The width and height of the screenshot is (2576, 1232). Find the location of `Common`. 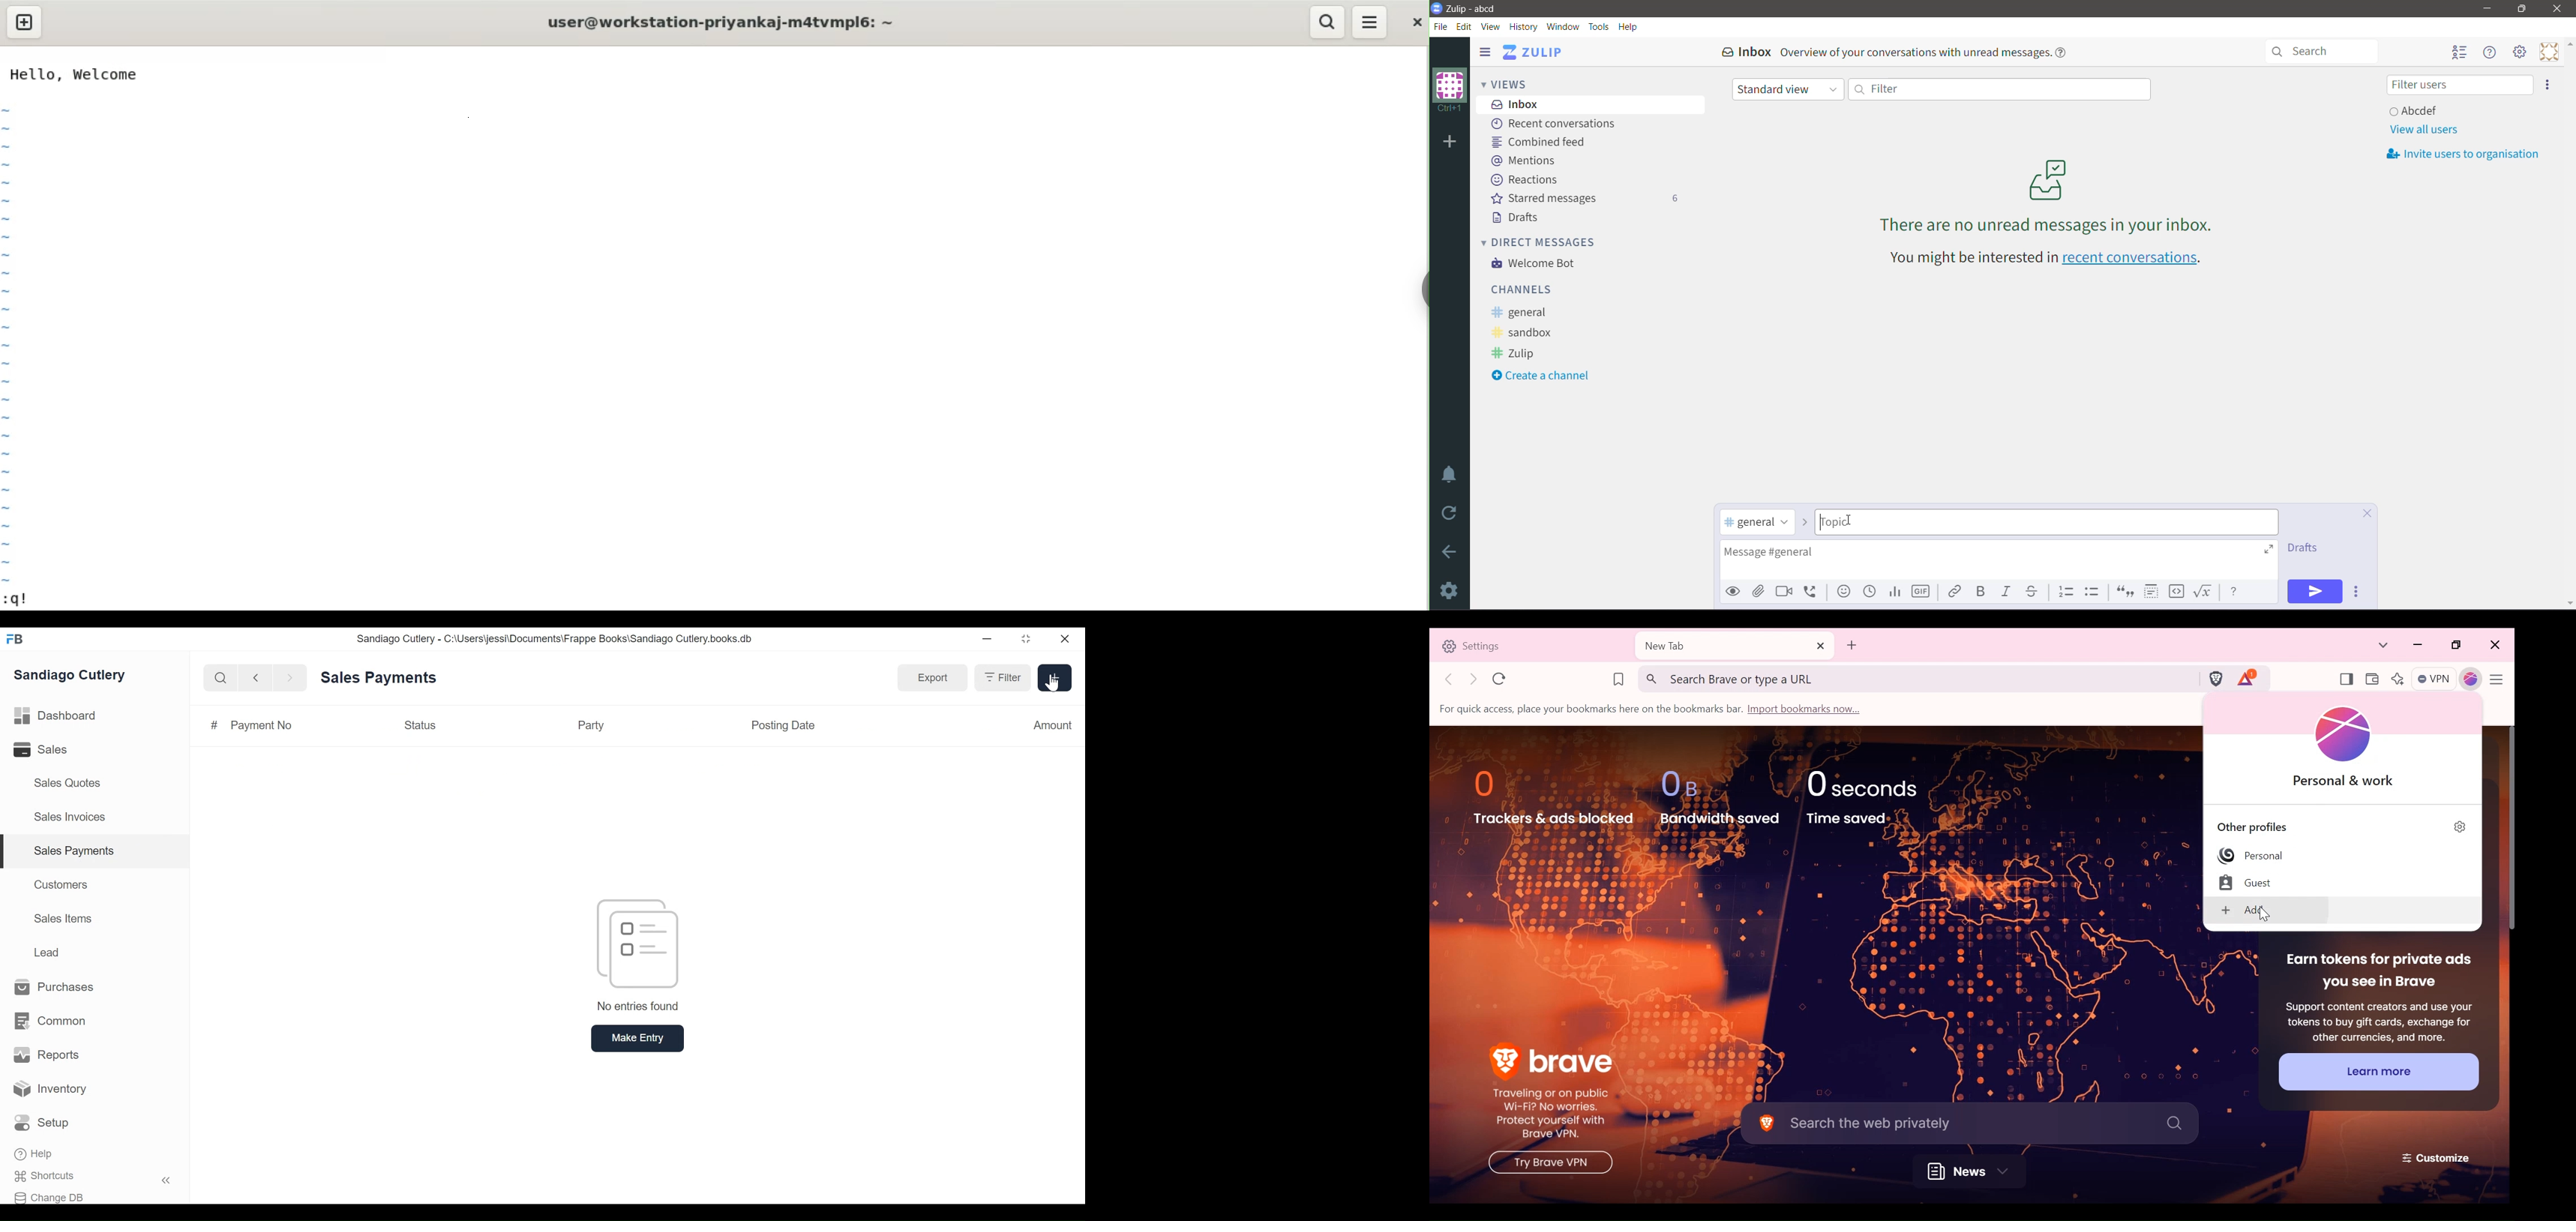

Common is located at coordinates (49, 1021).